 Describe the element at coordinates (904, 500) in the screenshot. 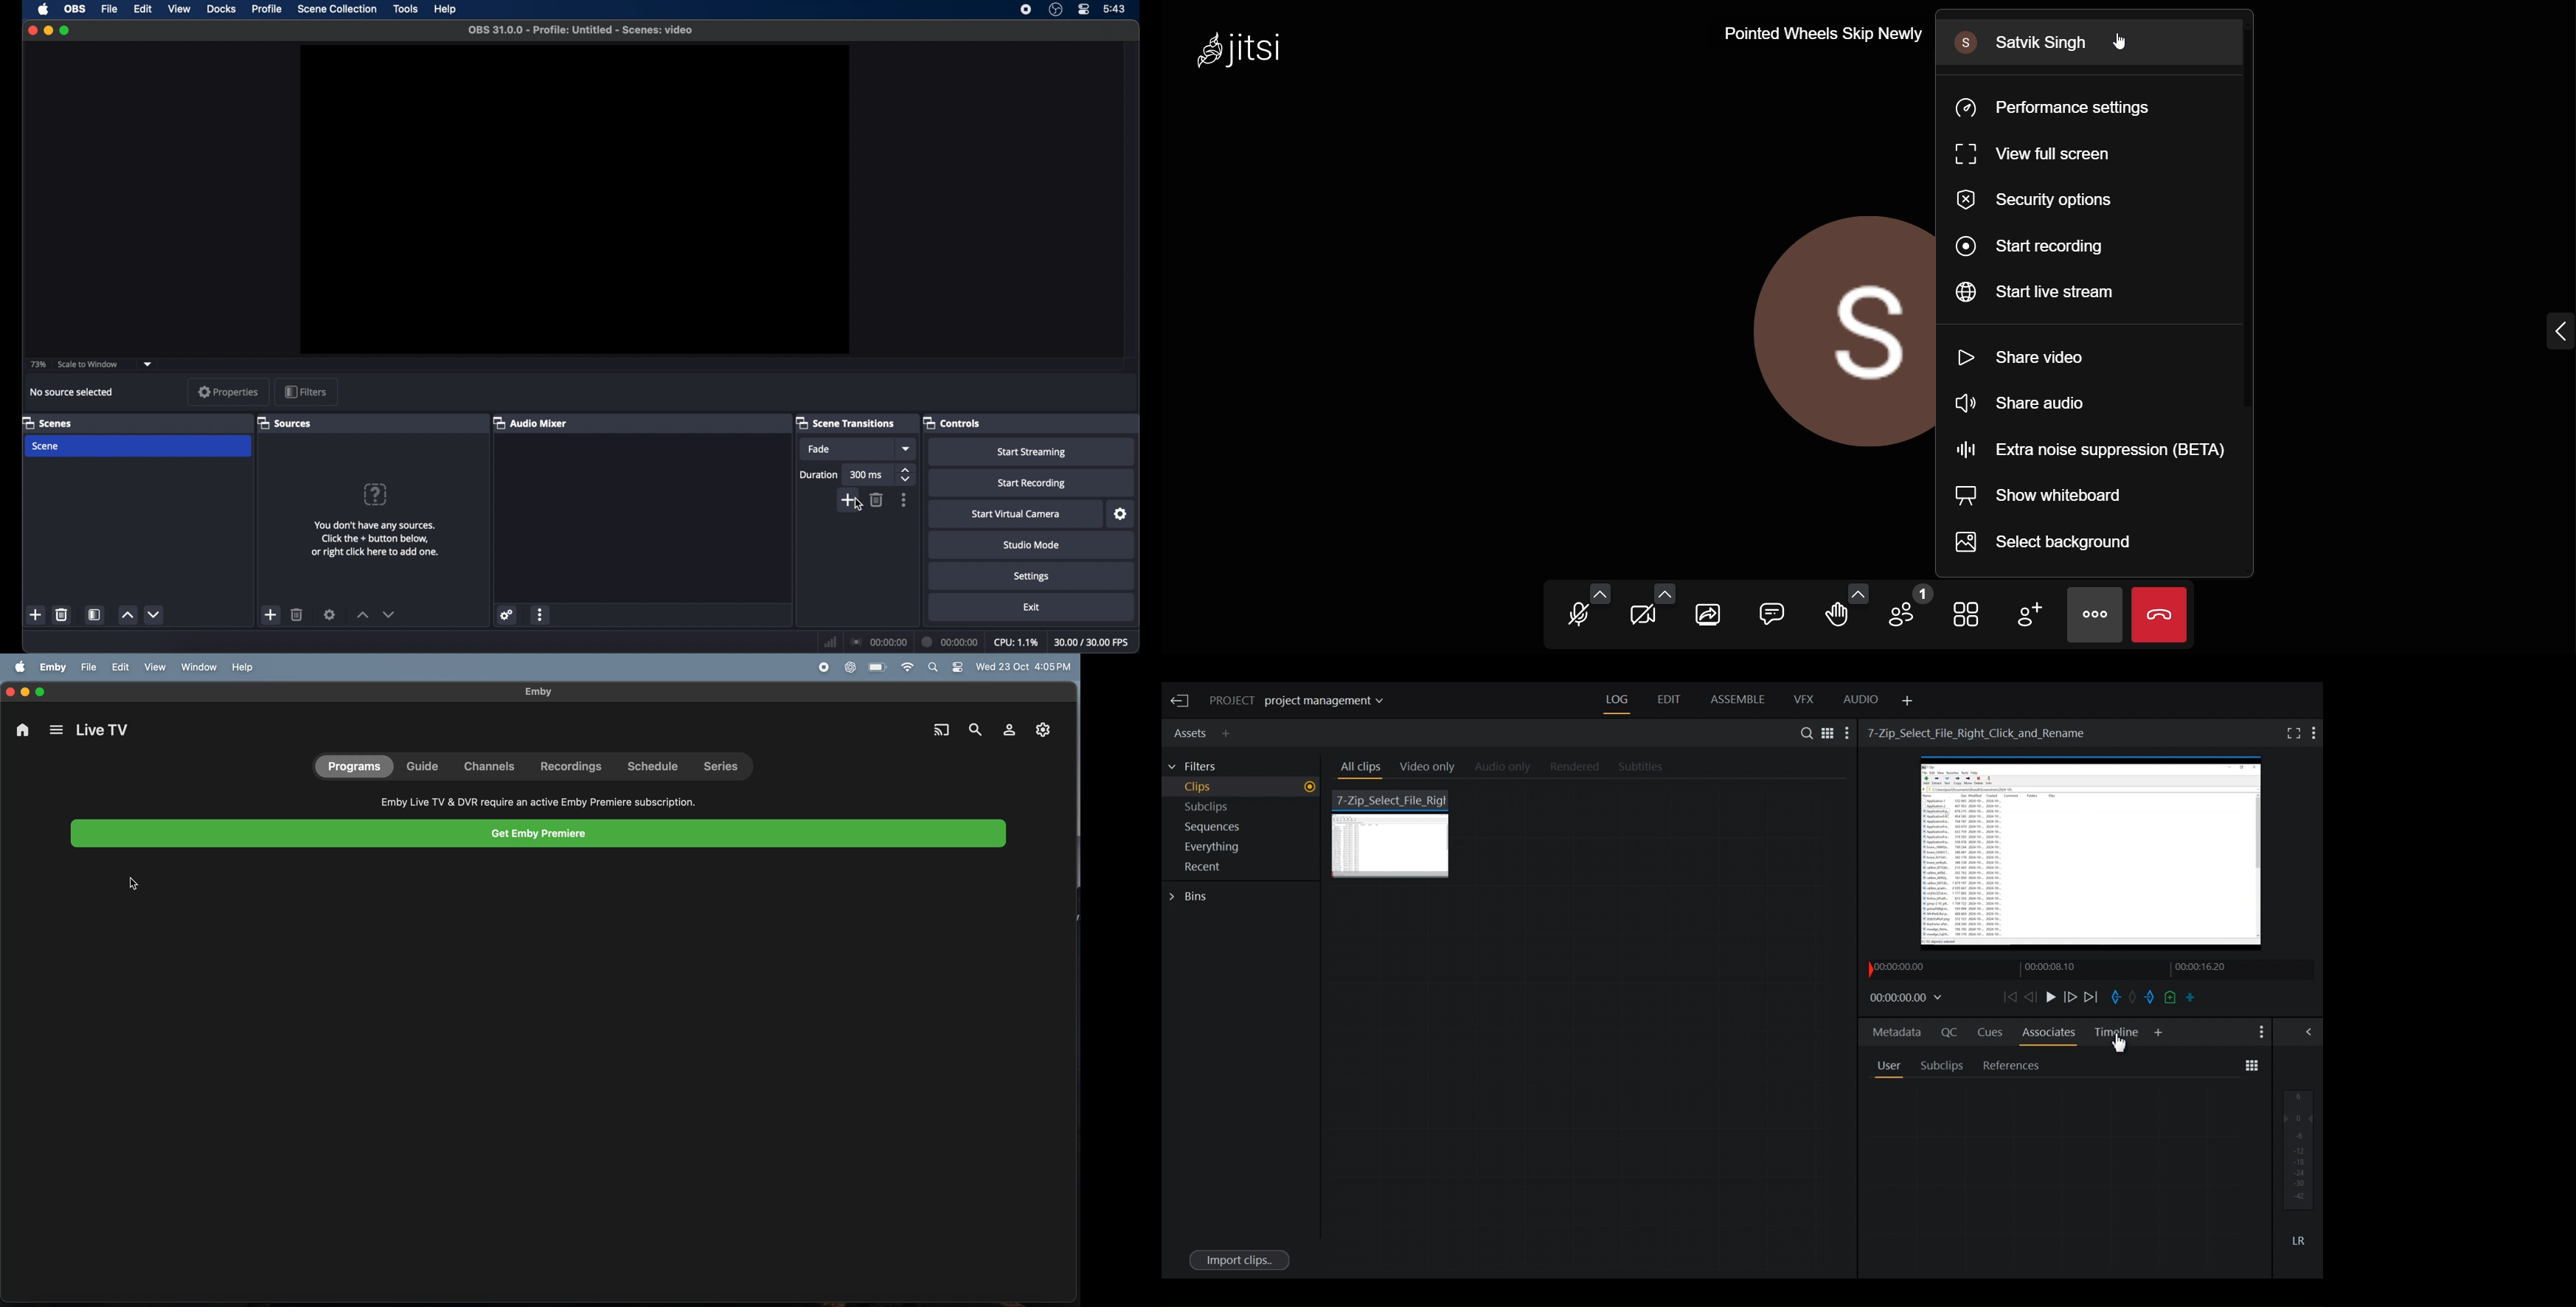

I see `more options` at that location.